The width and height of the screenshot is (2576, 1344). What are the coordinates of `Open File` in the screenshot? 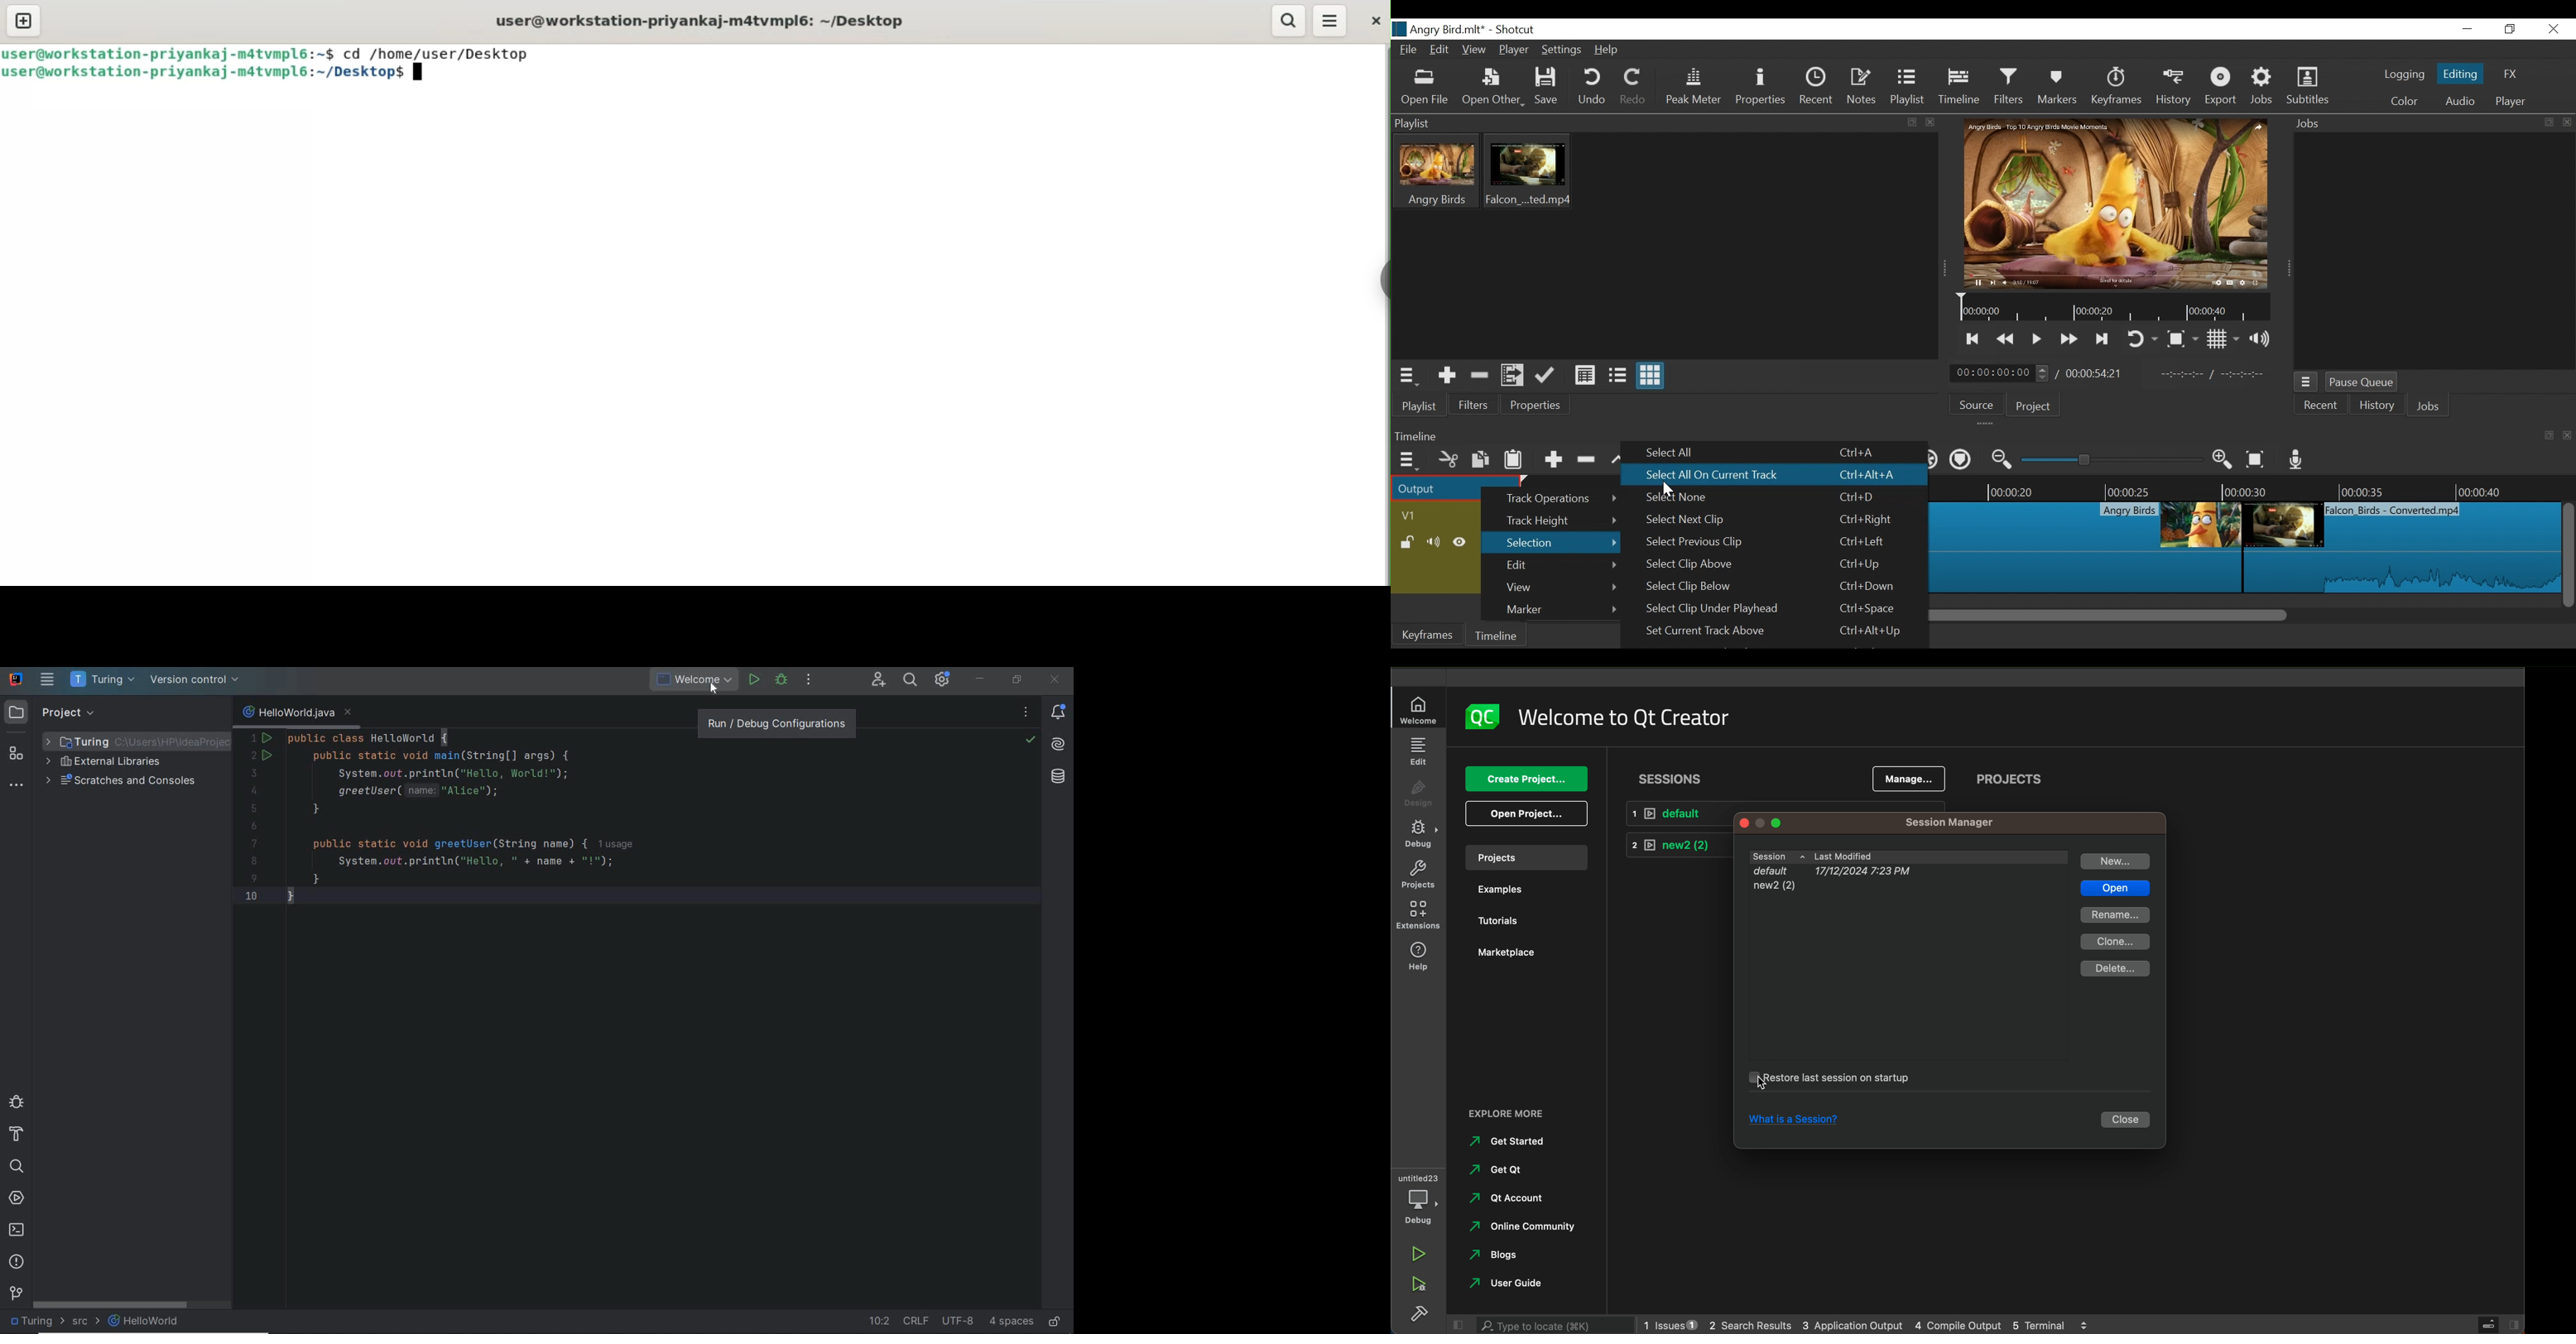 It's located at (1426, 88).